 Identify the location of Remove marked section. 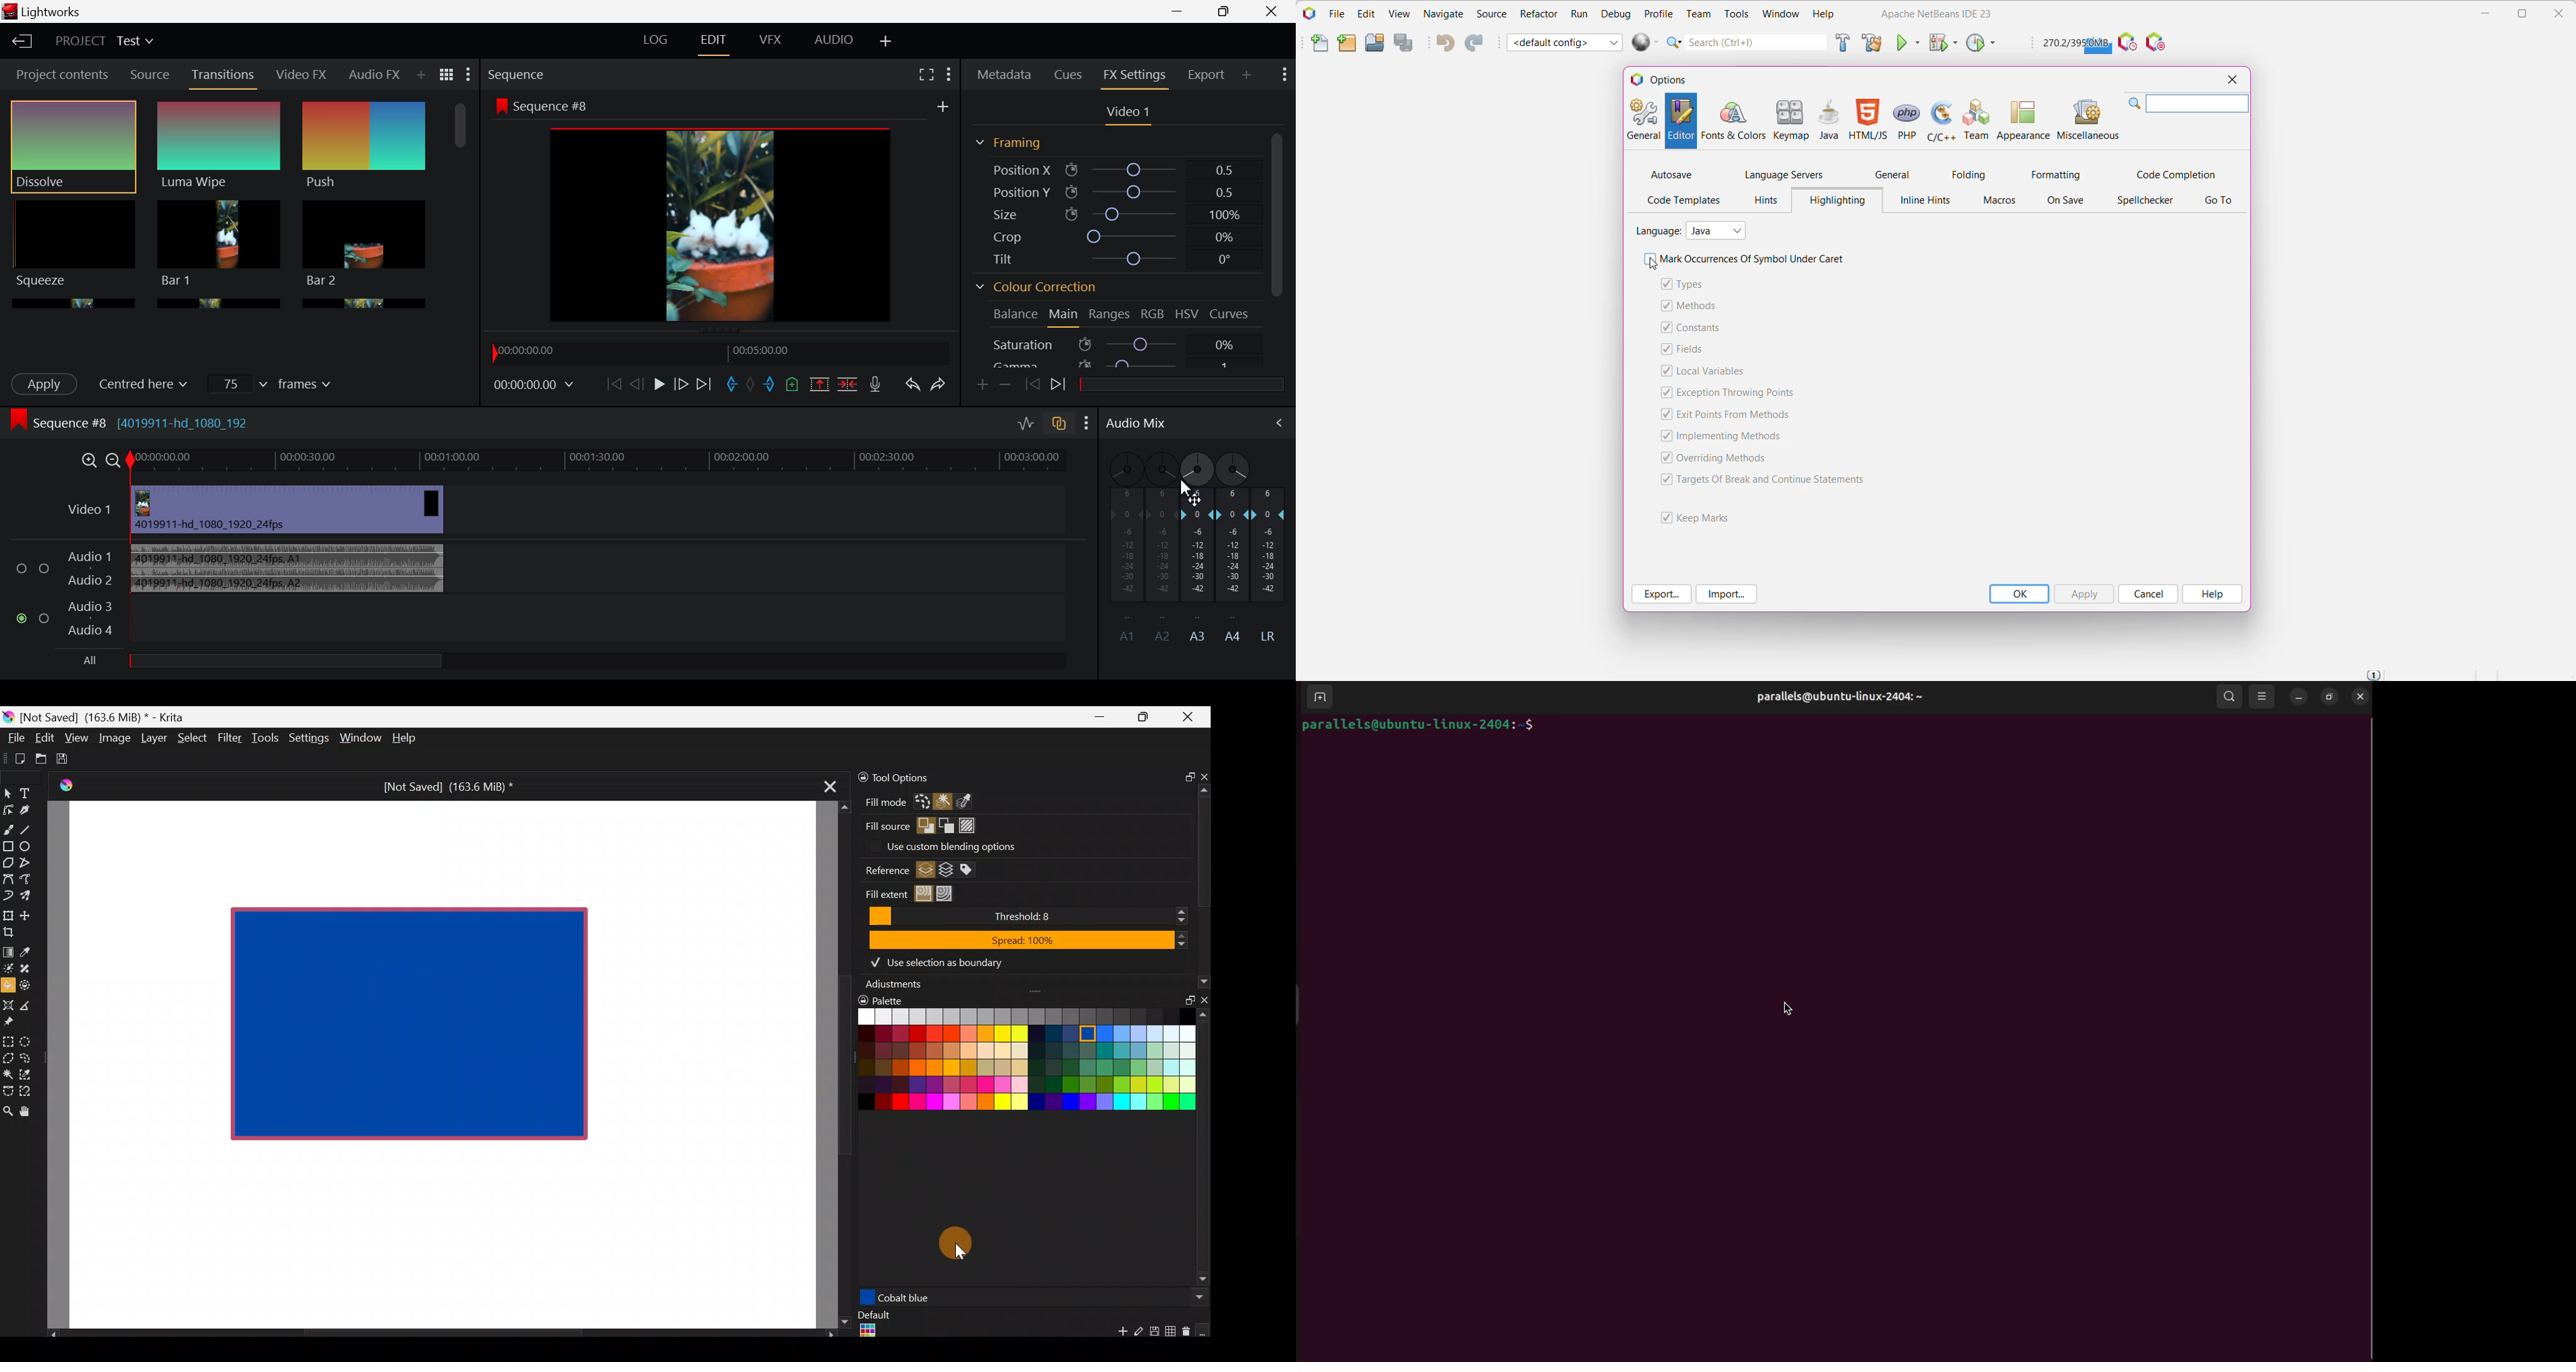
(819, 383).